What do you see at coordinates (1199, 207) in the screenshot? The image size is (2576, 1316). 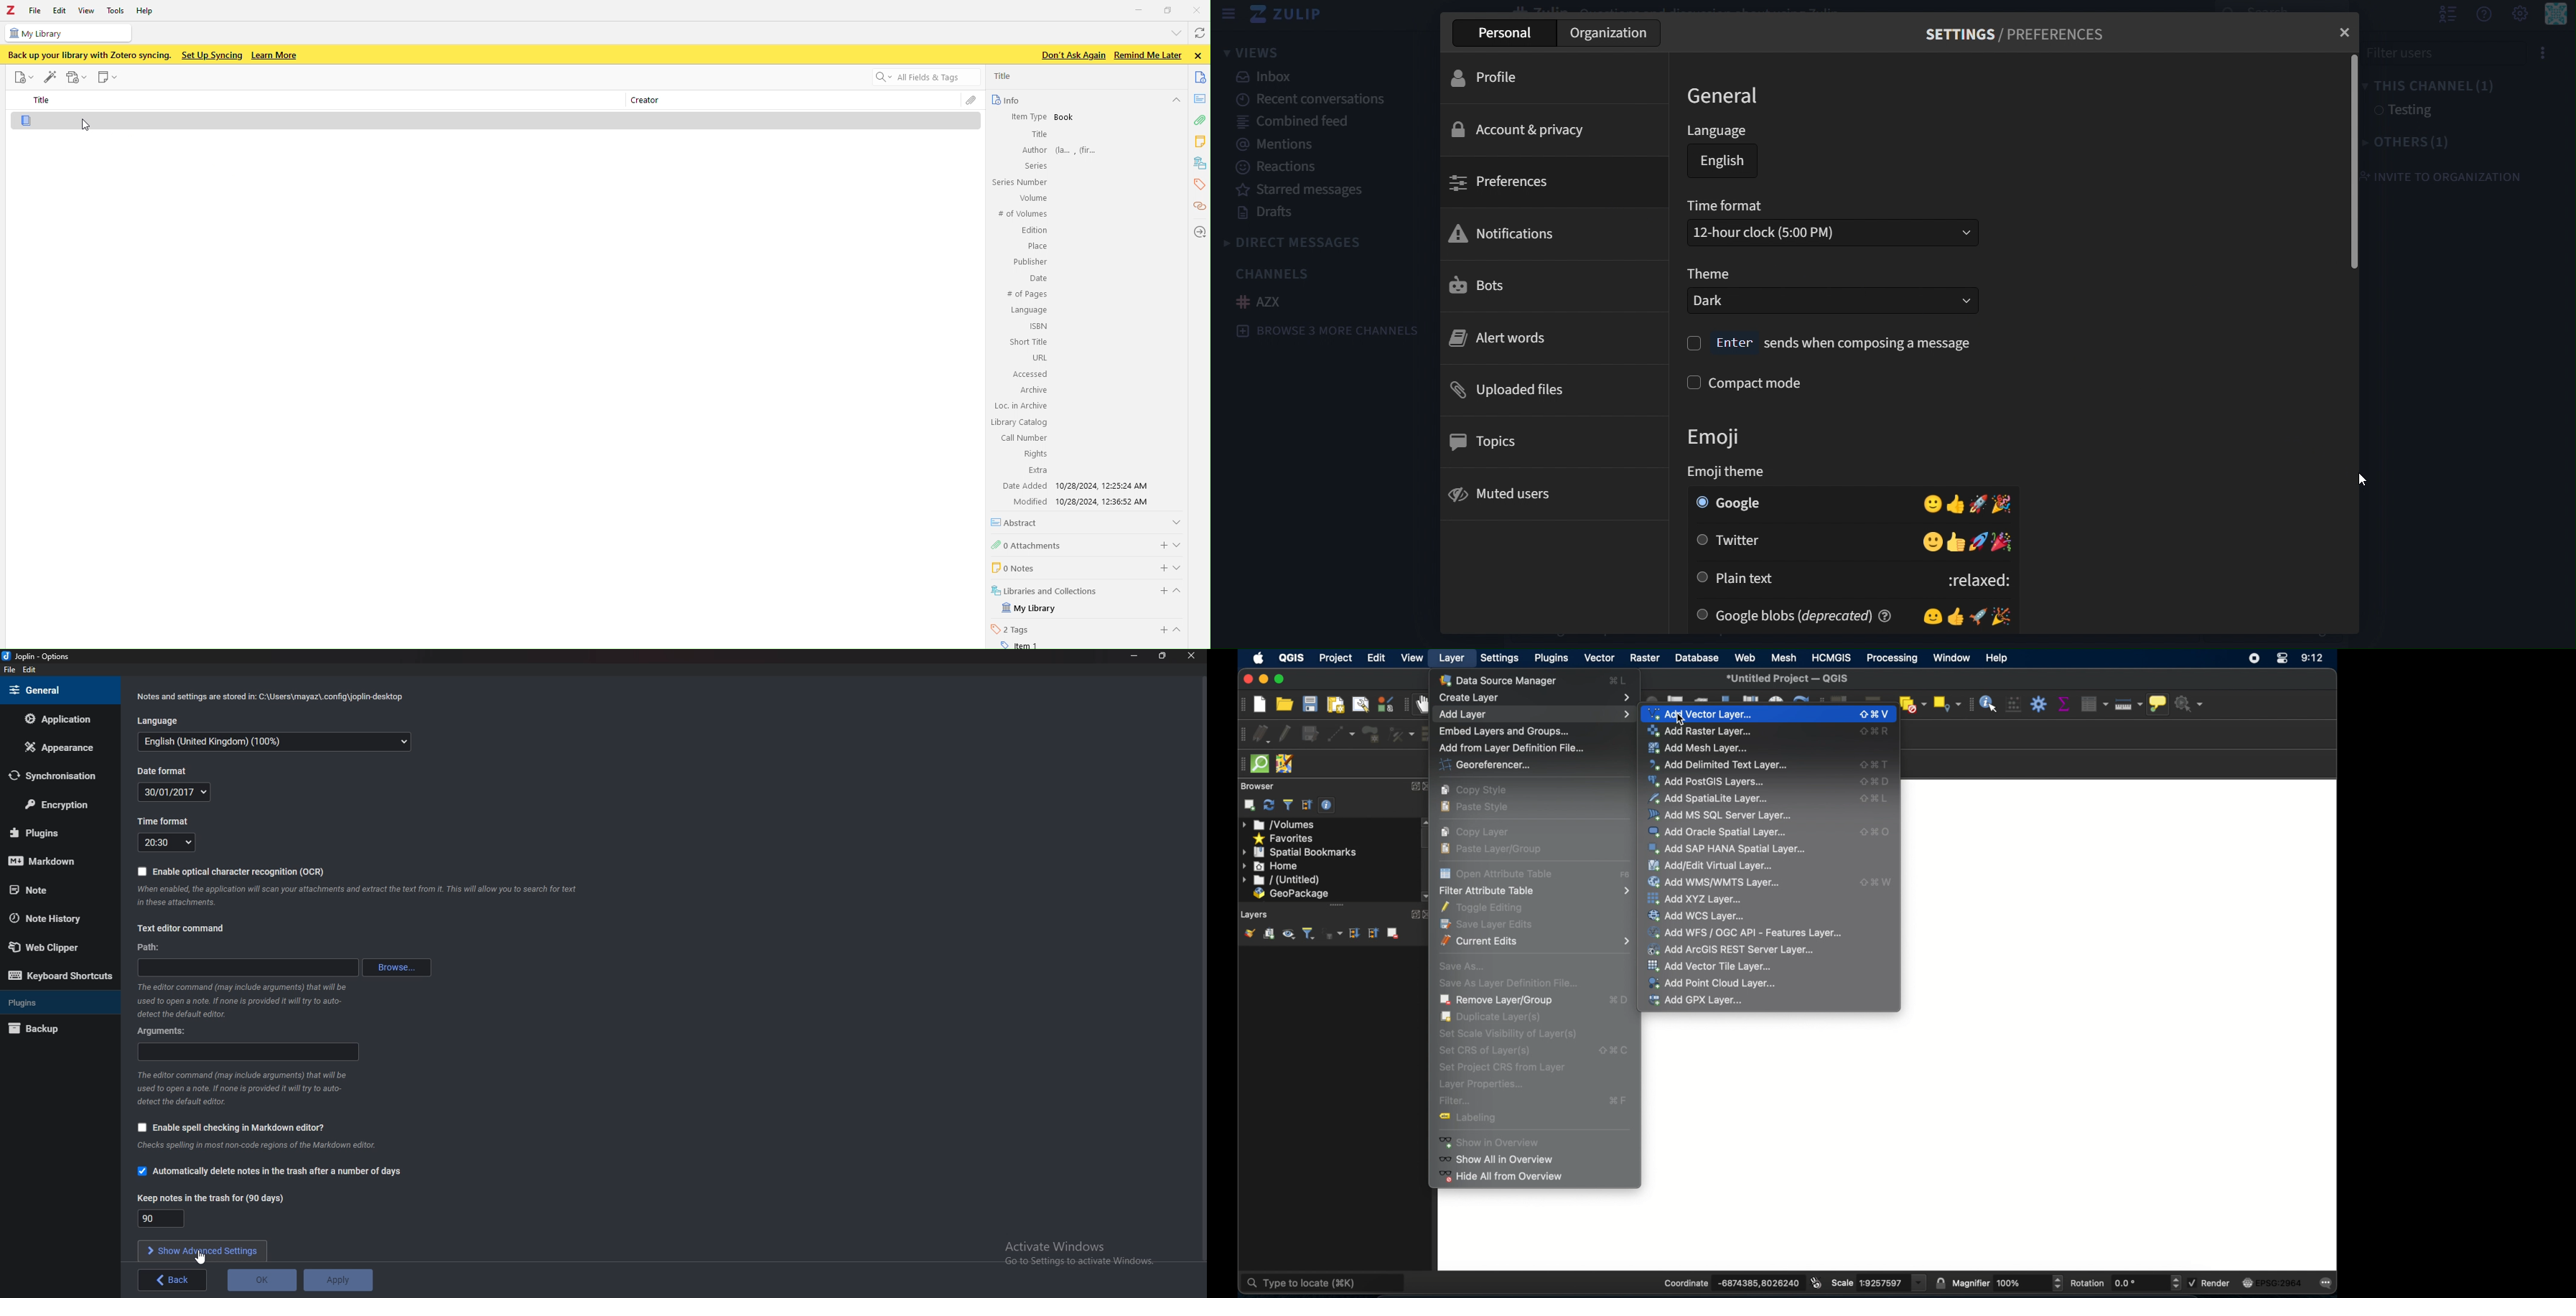 I see `citations` at bounding box center [1199, 207].